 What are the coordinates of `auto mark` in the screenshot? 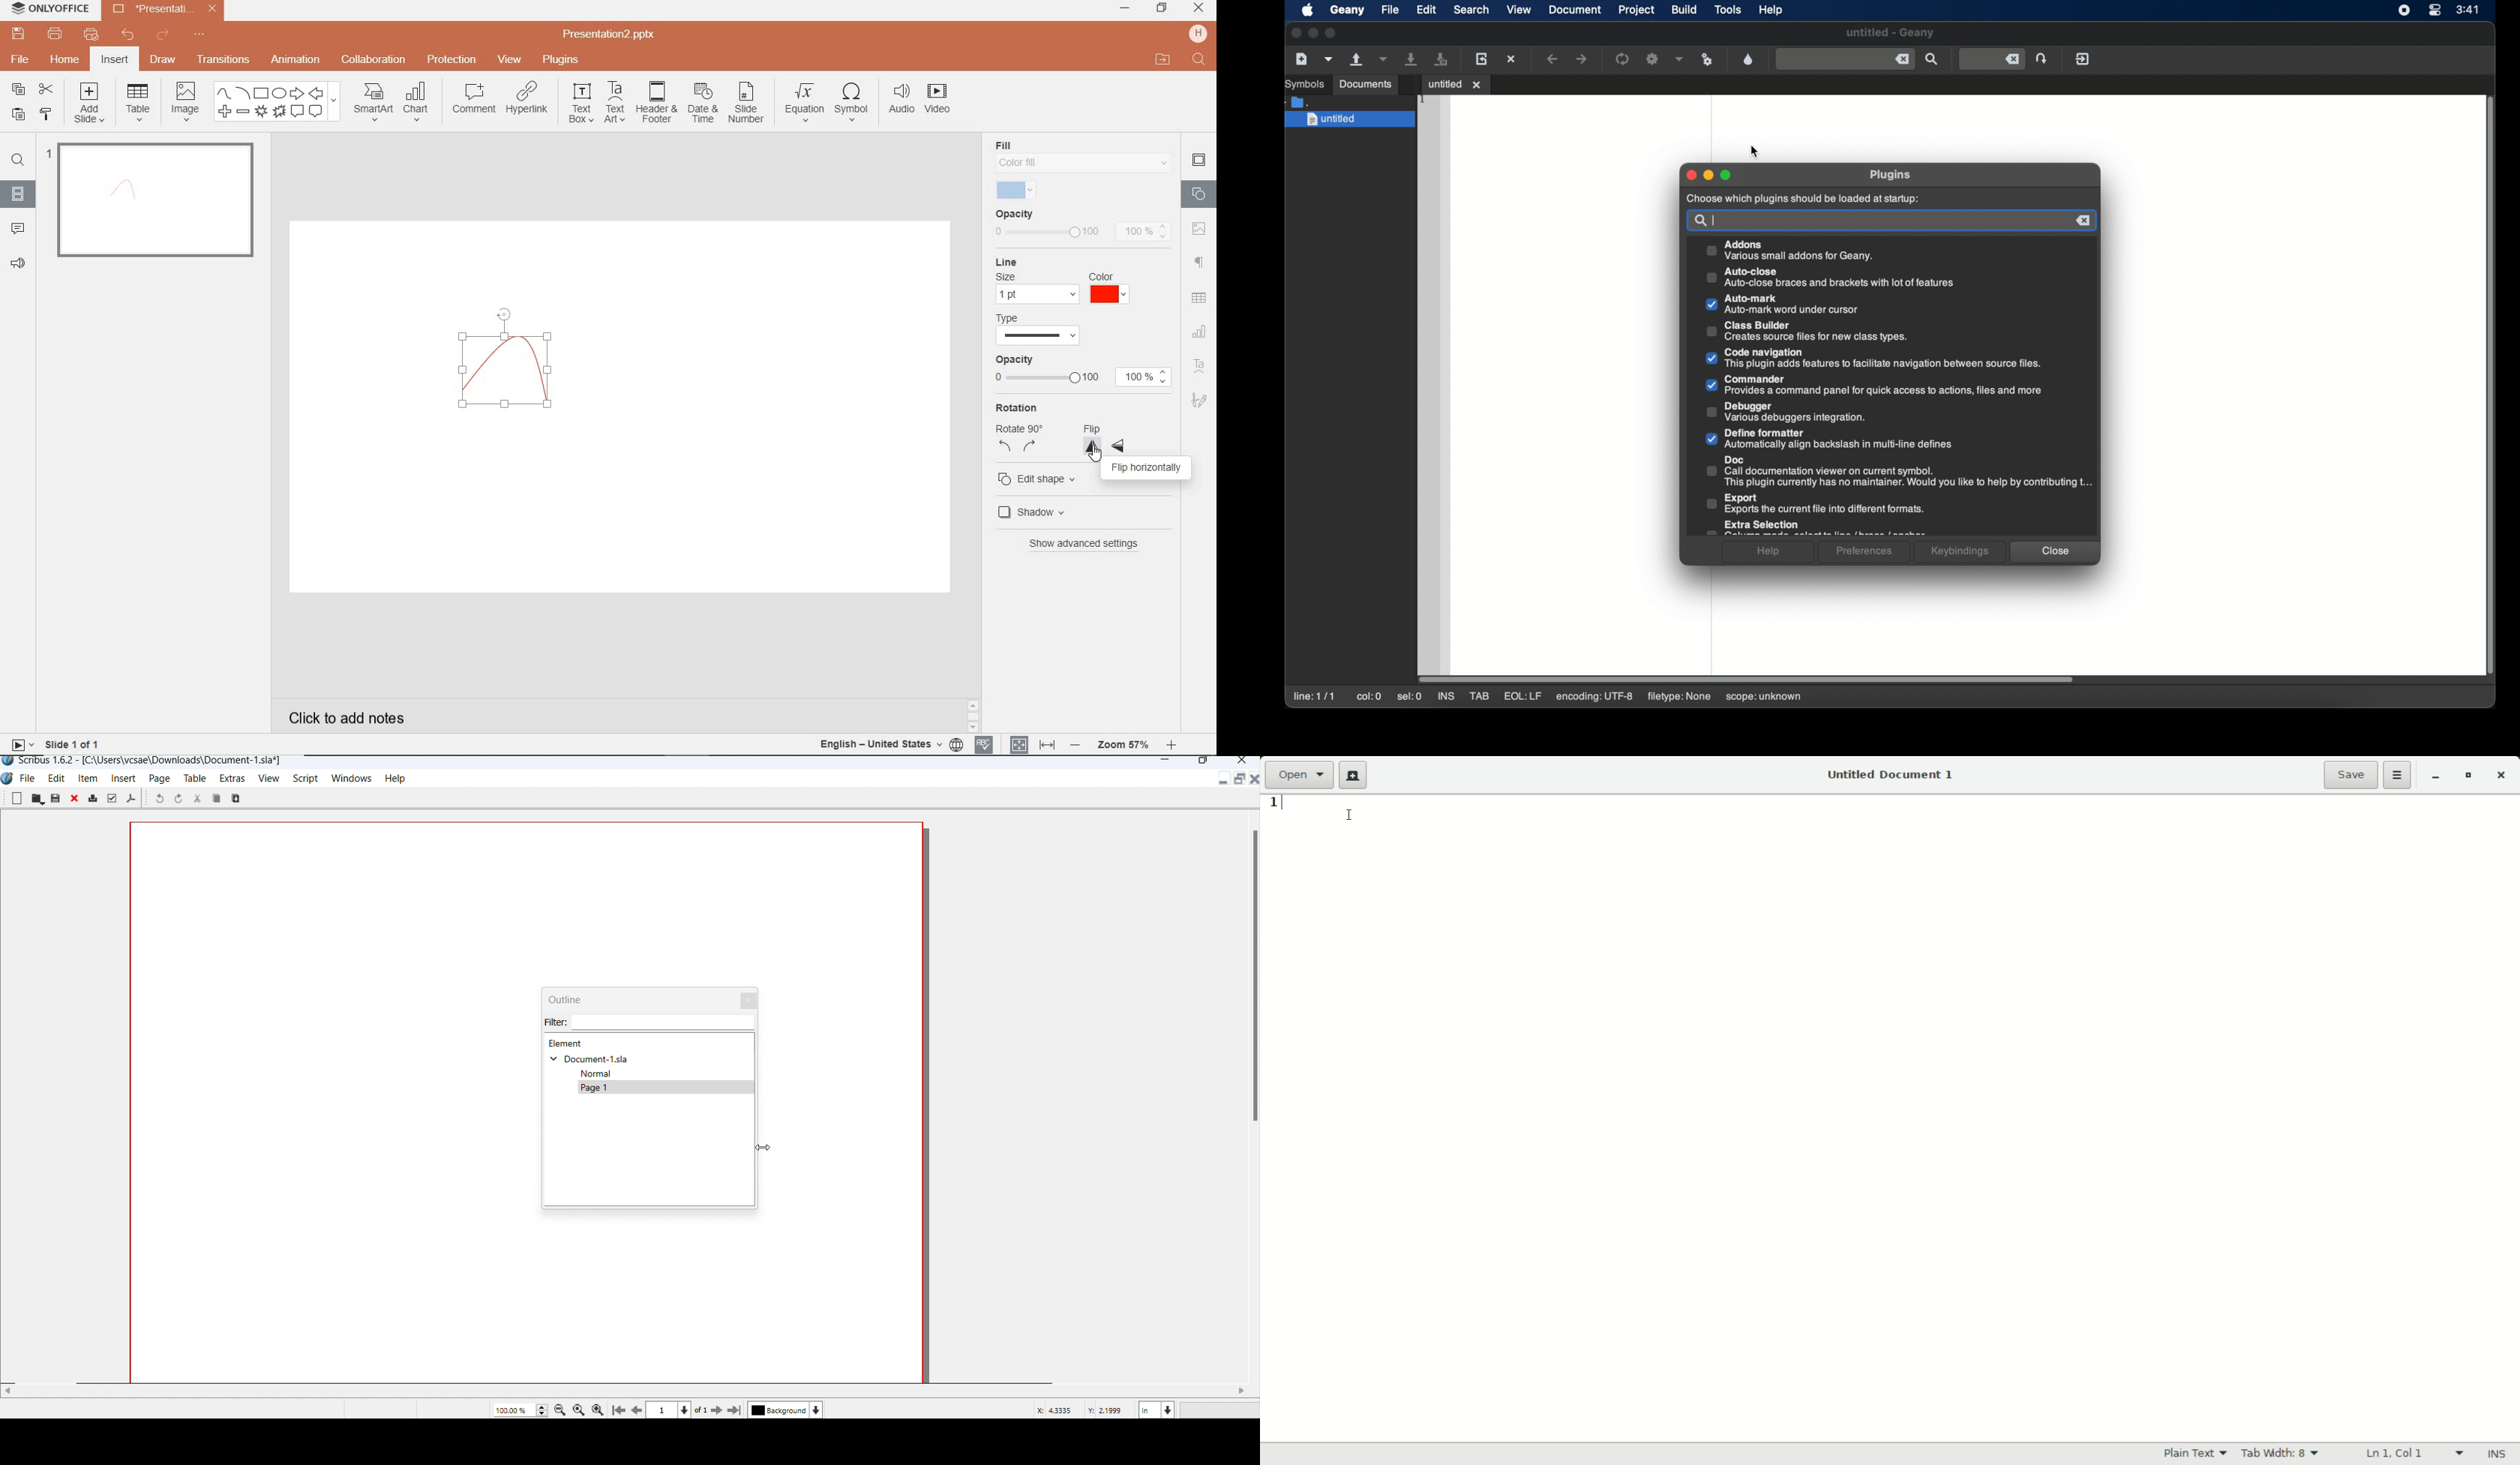 It's located at (1782, 303).